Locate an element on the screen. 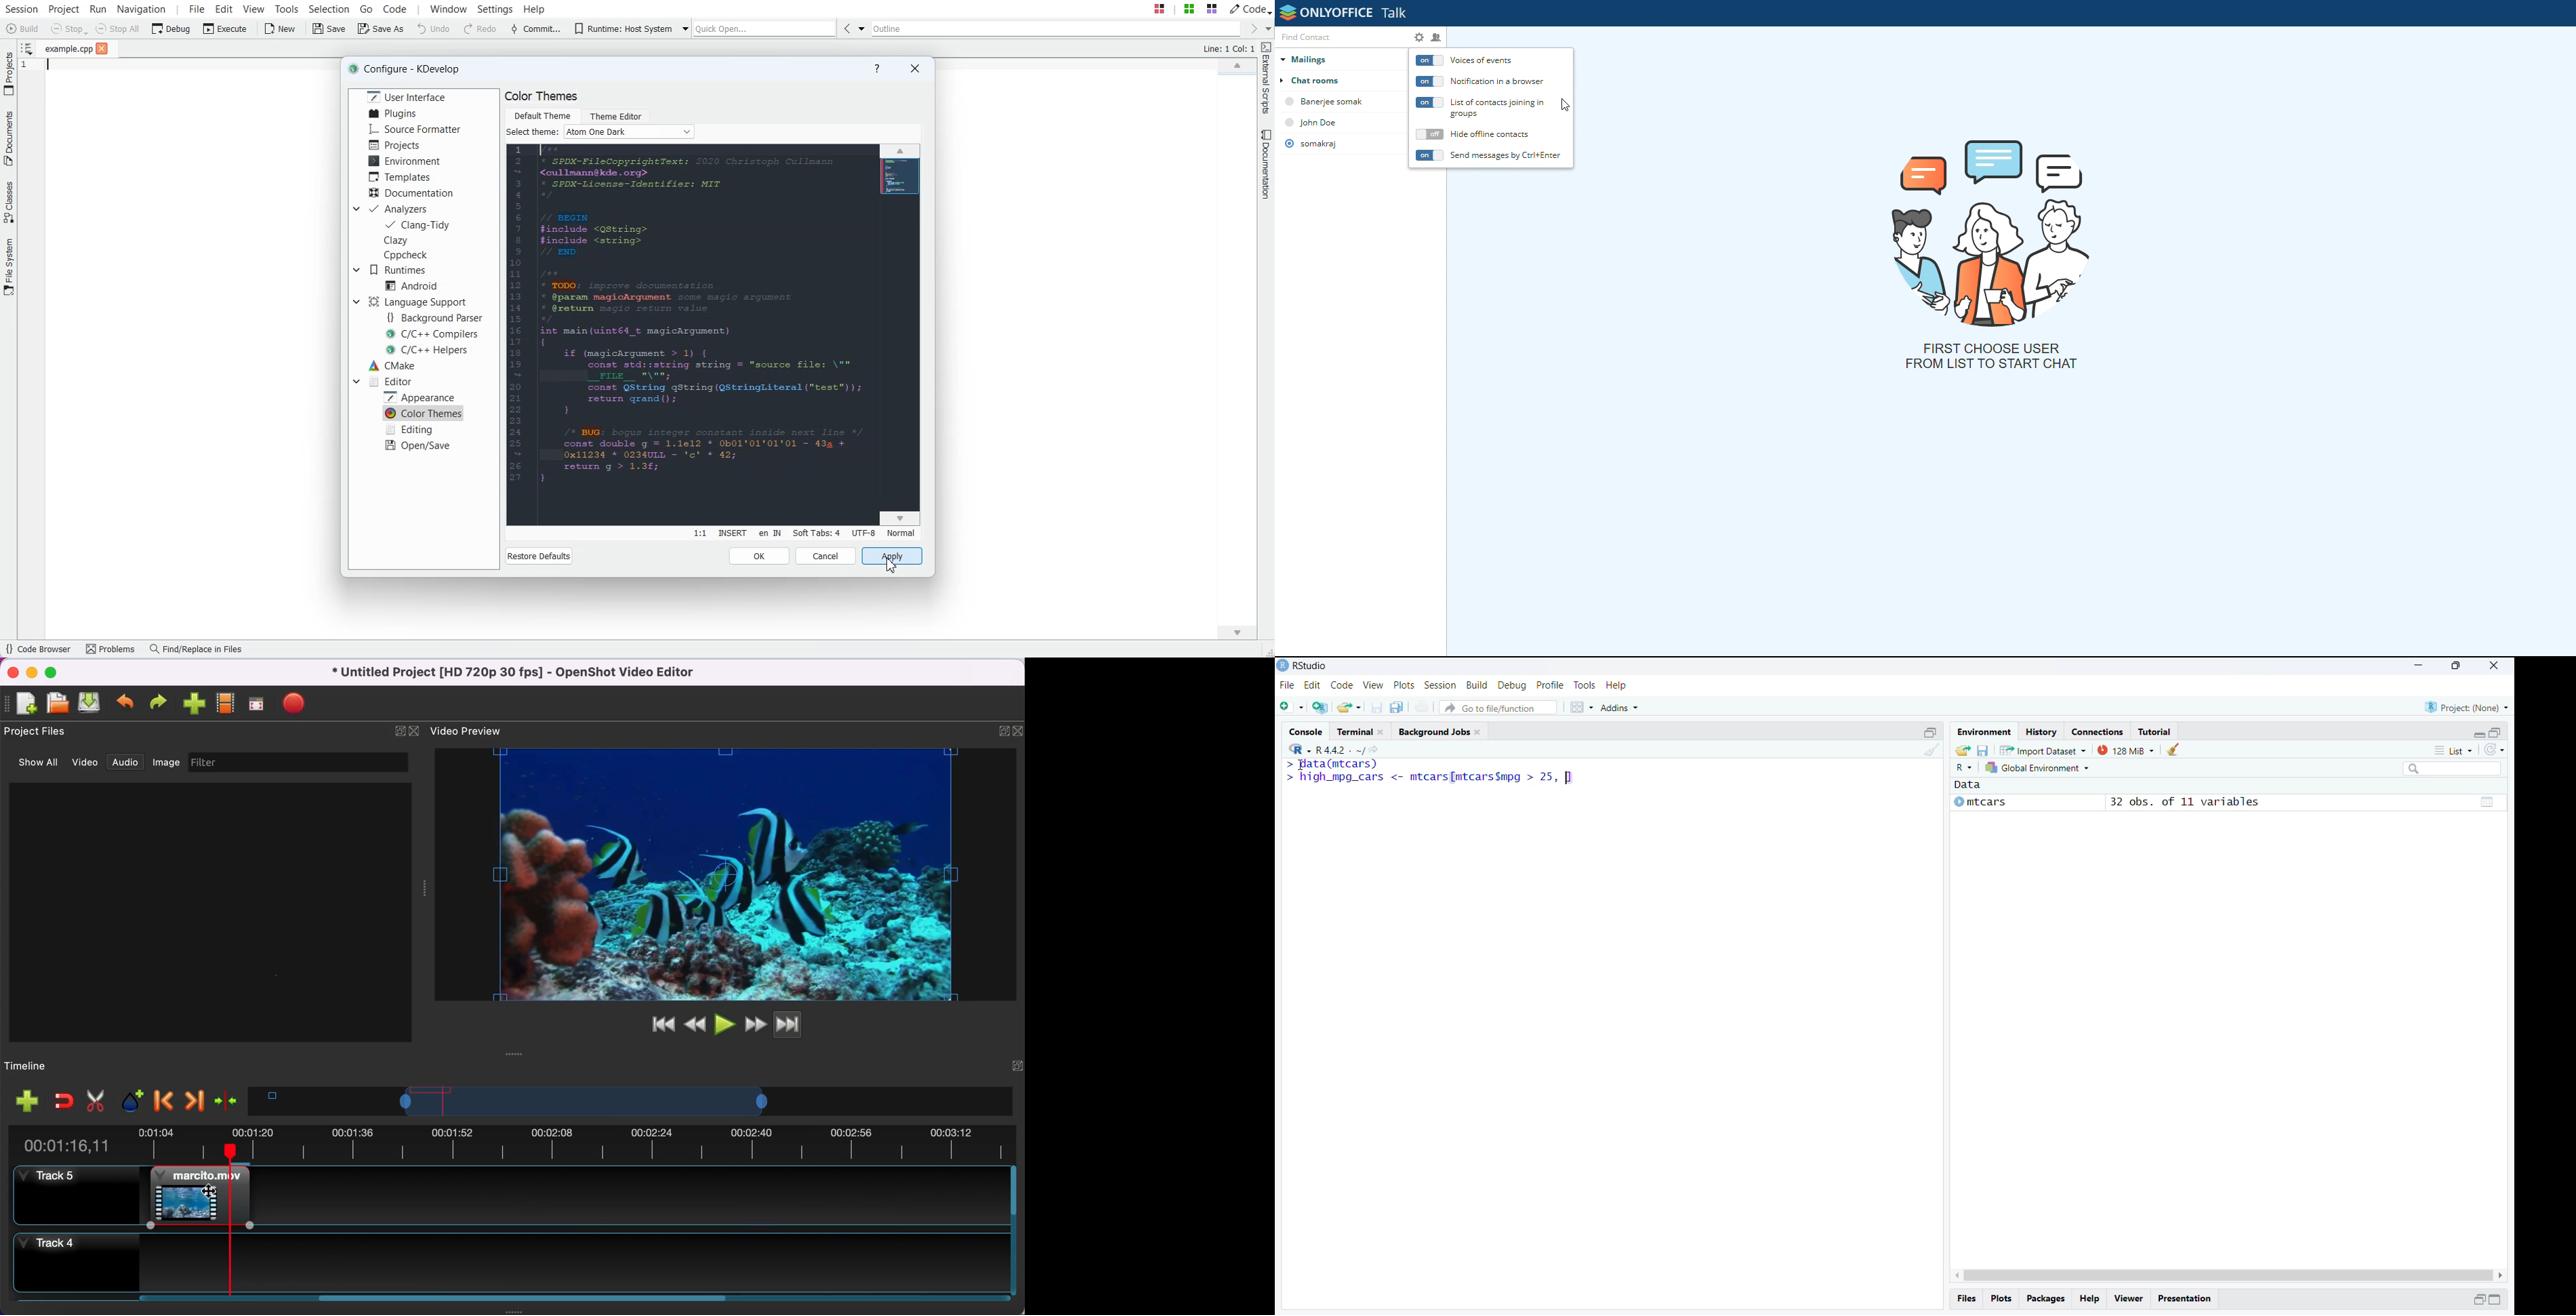  Profile is located at coordinates (1550, 685).